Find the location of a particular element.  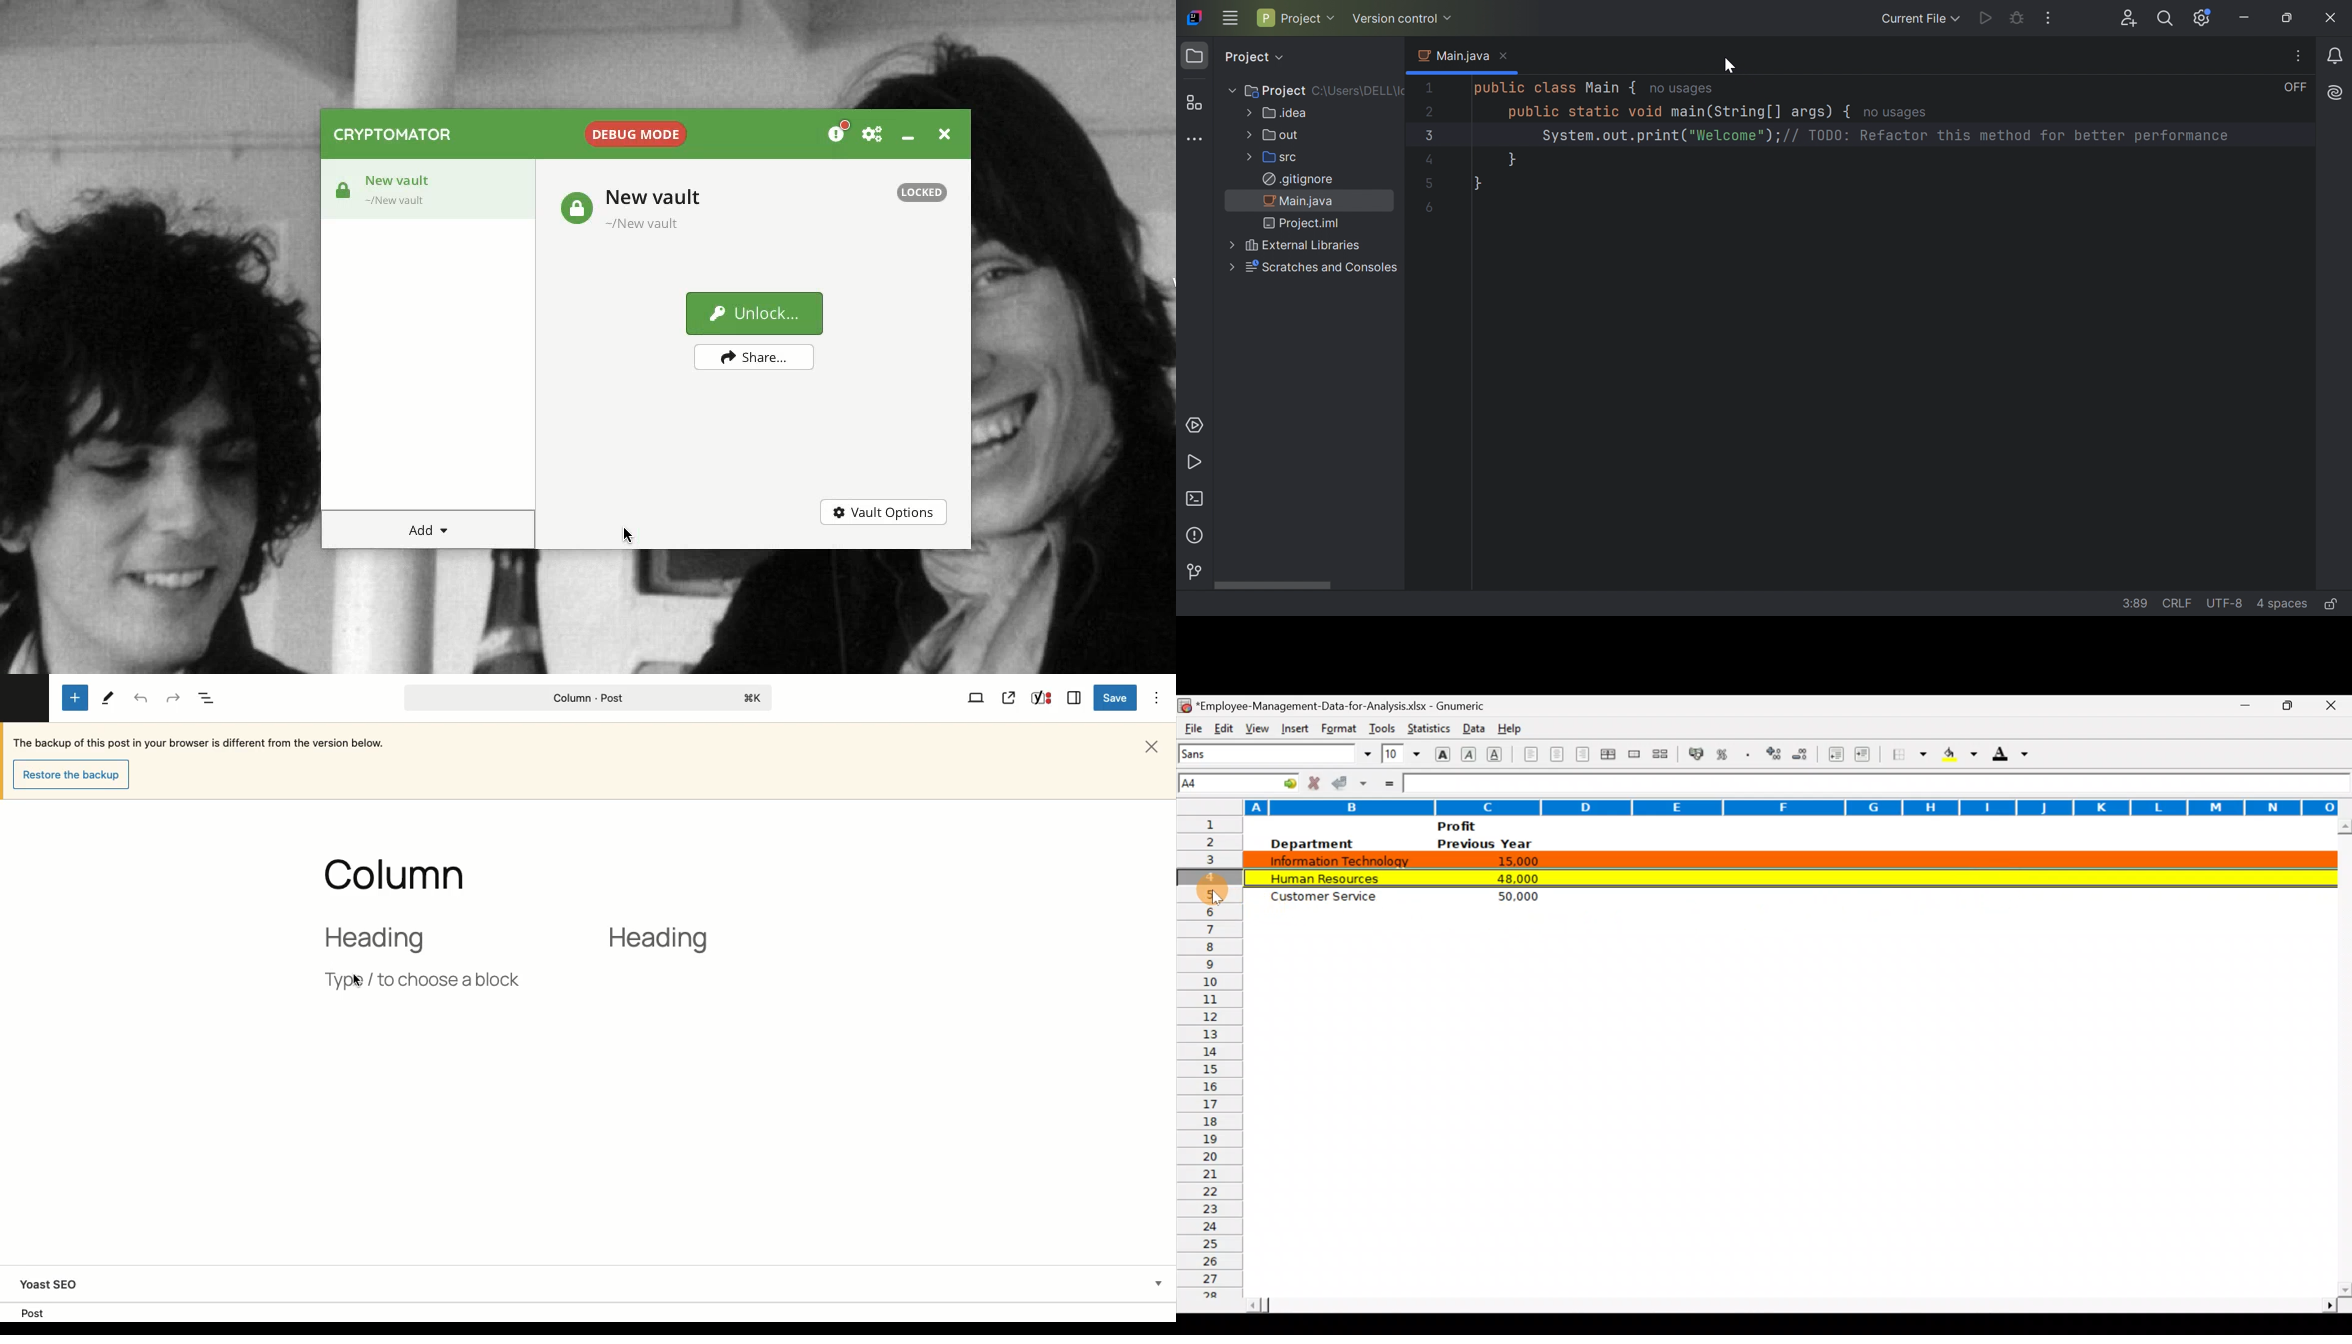

50,000 is located at coordinates (1513, 896).